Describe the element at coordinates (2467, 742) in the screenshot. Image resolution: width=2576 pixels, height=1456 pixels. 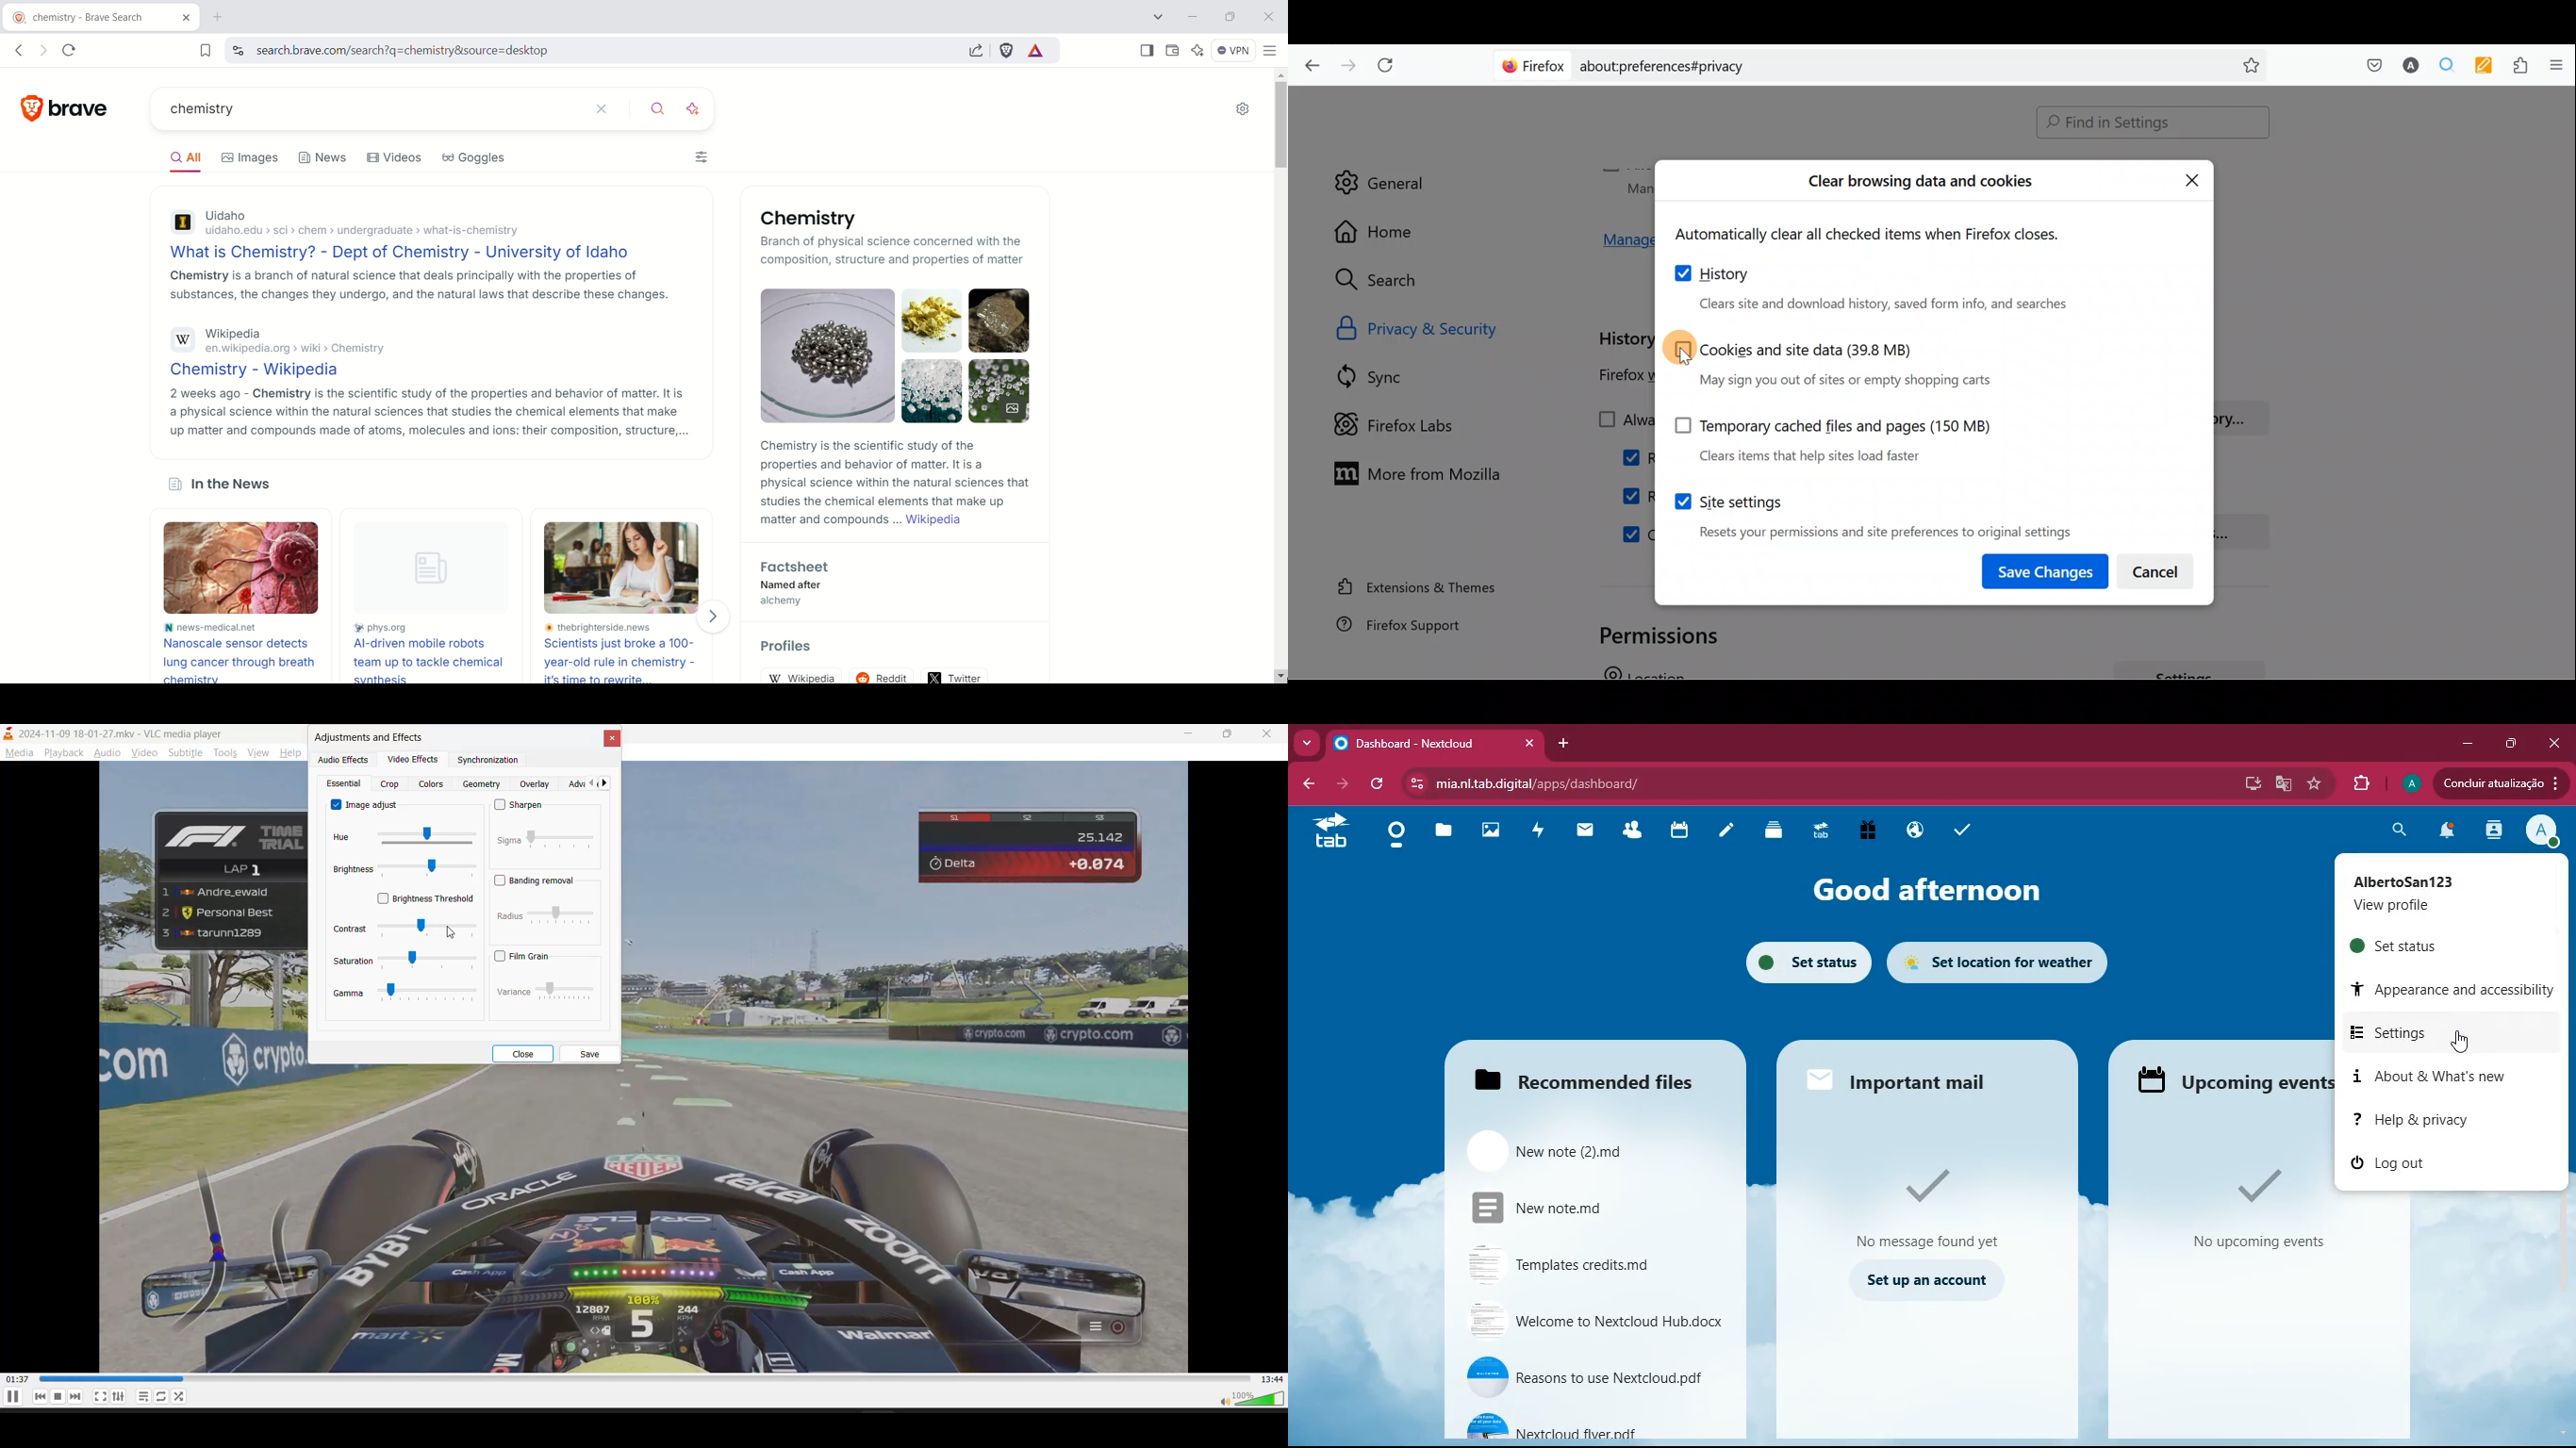
I see `minimize` at that location.